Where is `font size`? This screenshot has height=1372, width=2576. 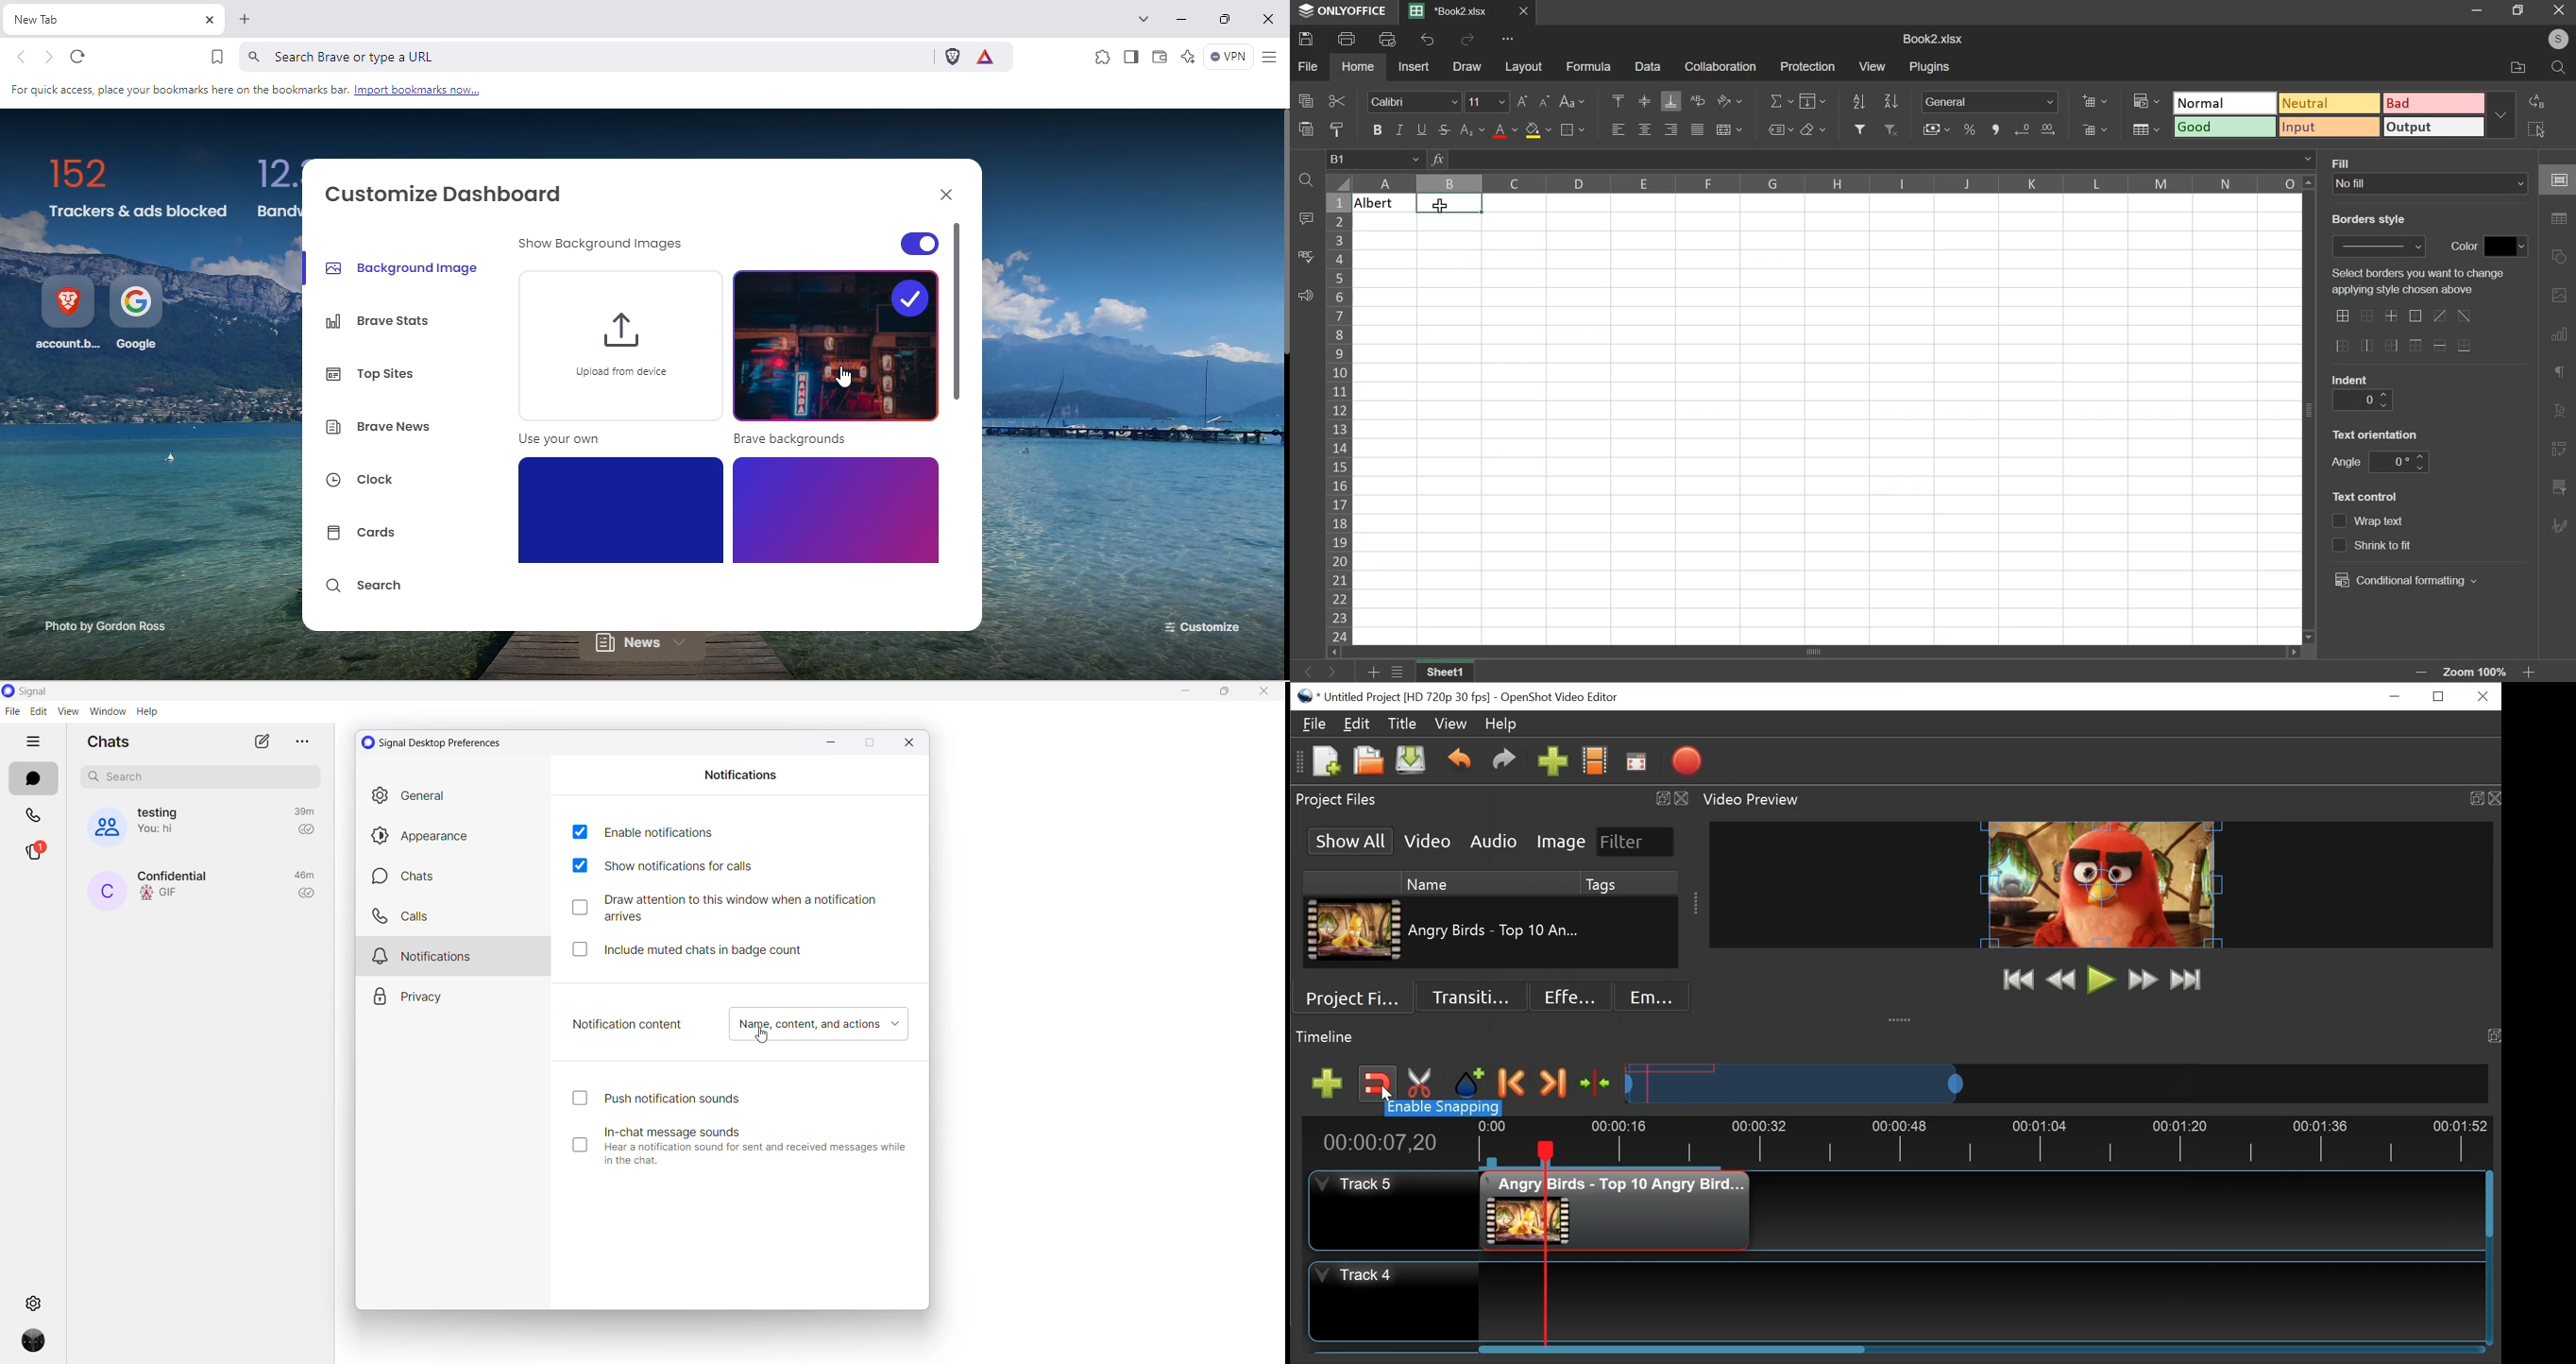 font size is located at coordinates (1489, 101).